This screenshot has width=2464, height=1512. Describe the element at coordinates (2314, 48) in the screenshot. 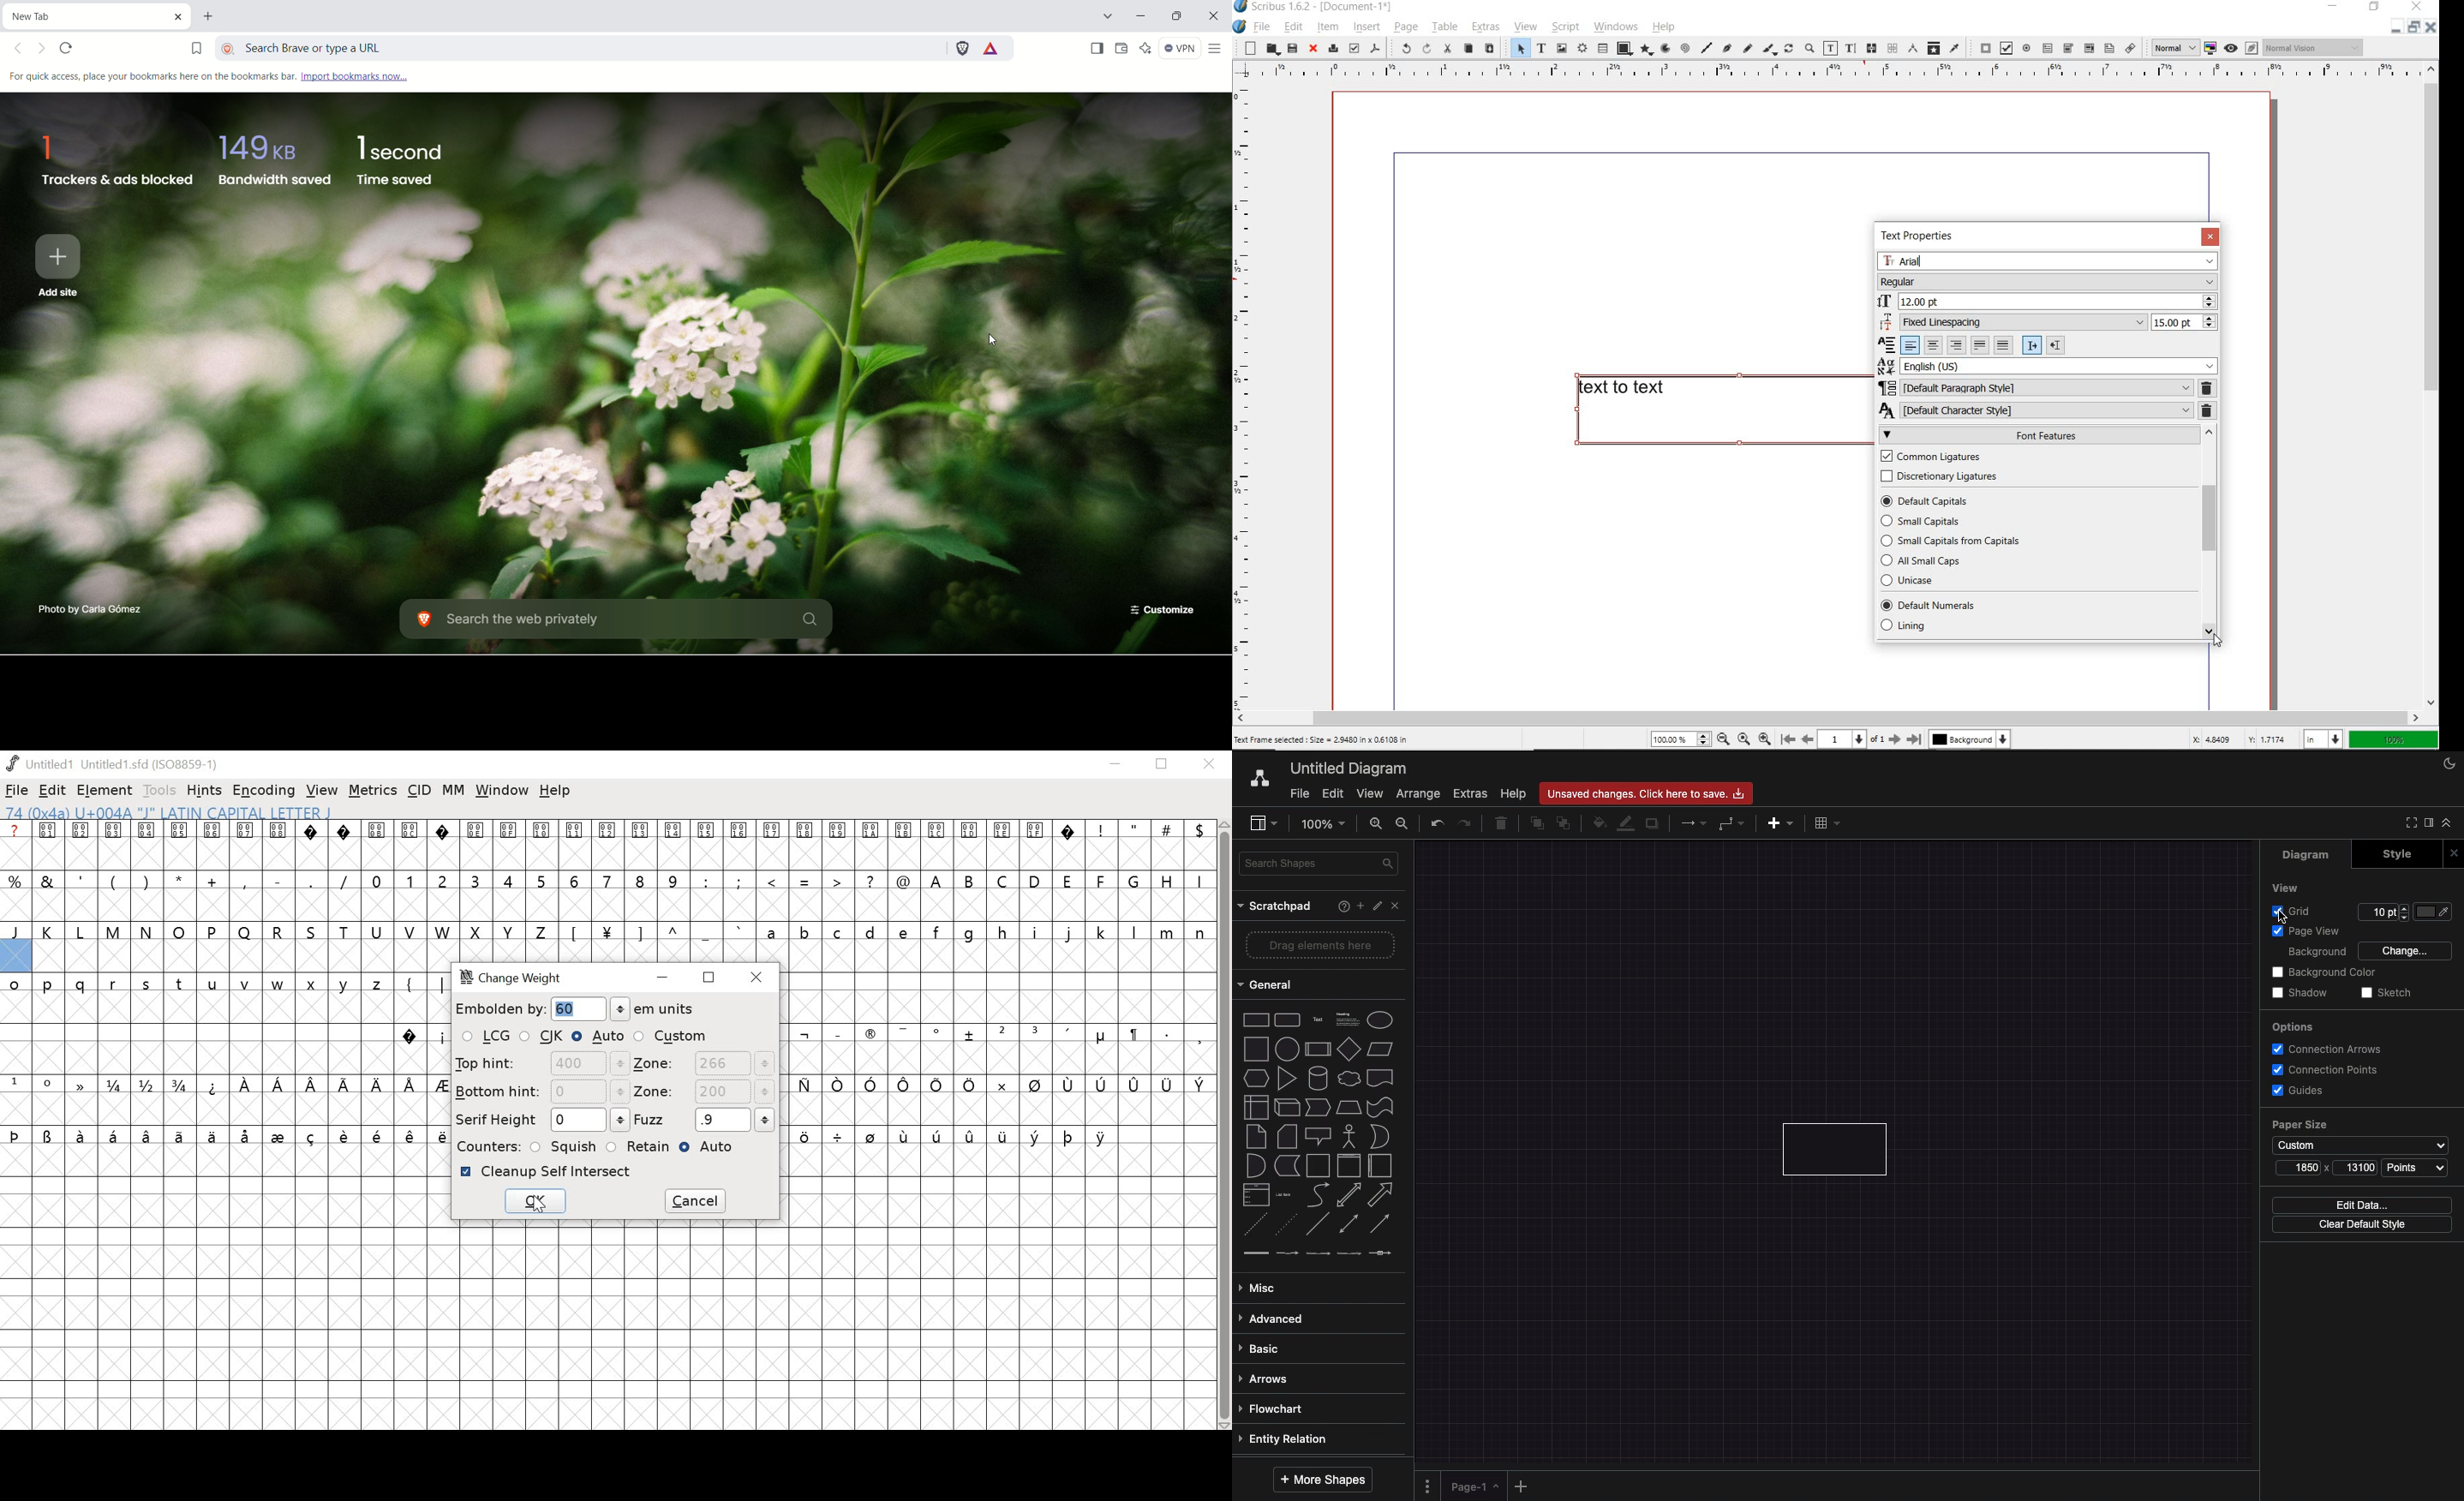

I see `Normal vision` at that location.